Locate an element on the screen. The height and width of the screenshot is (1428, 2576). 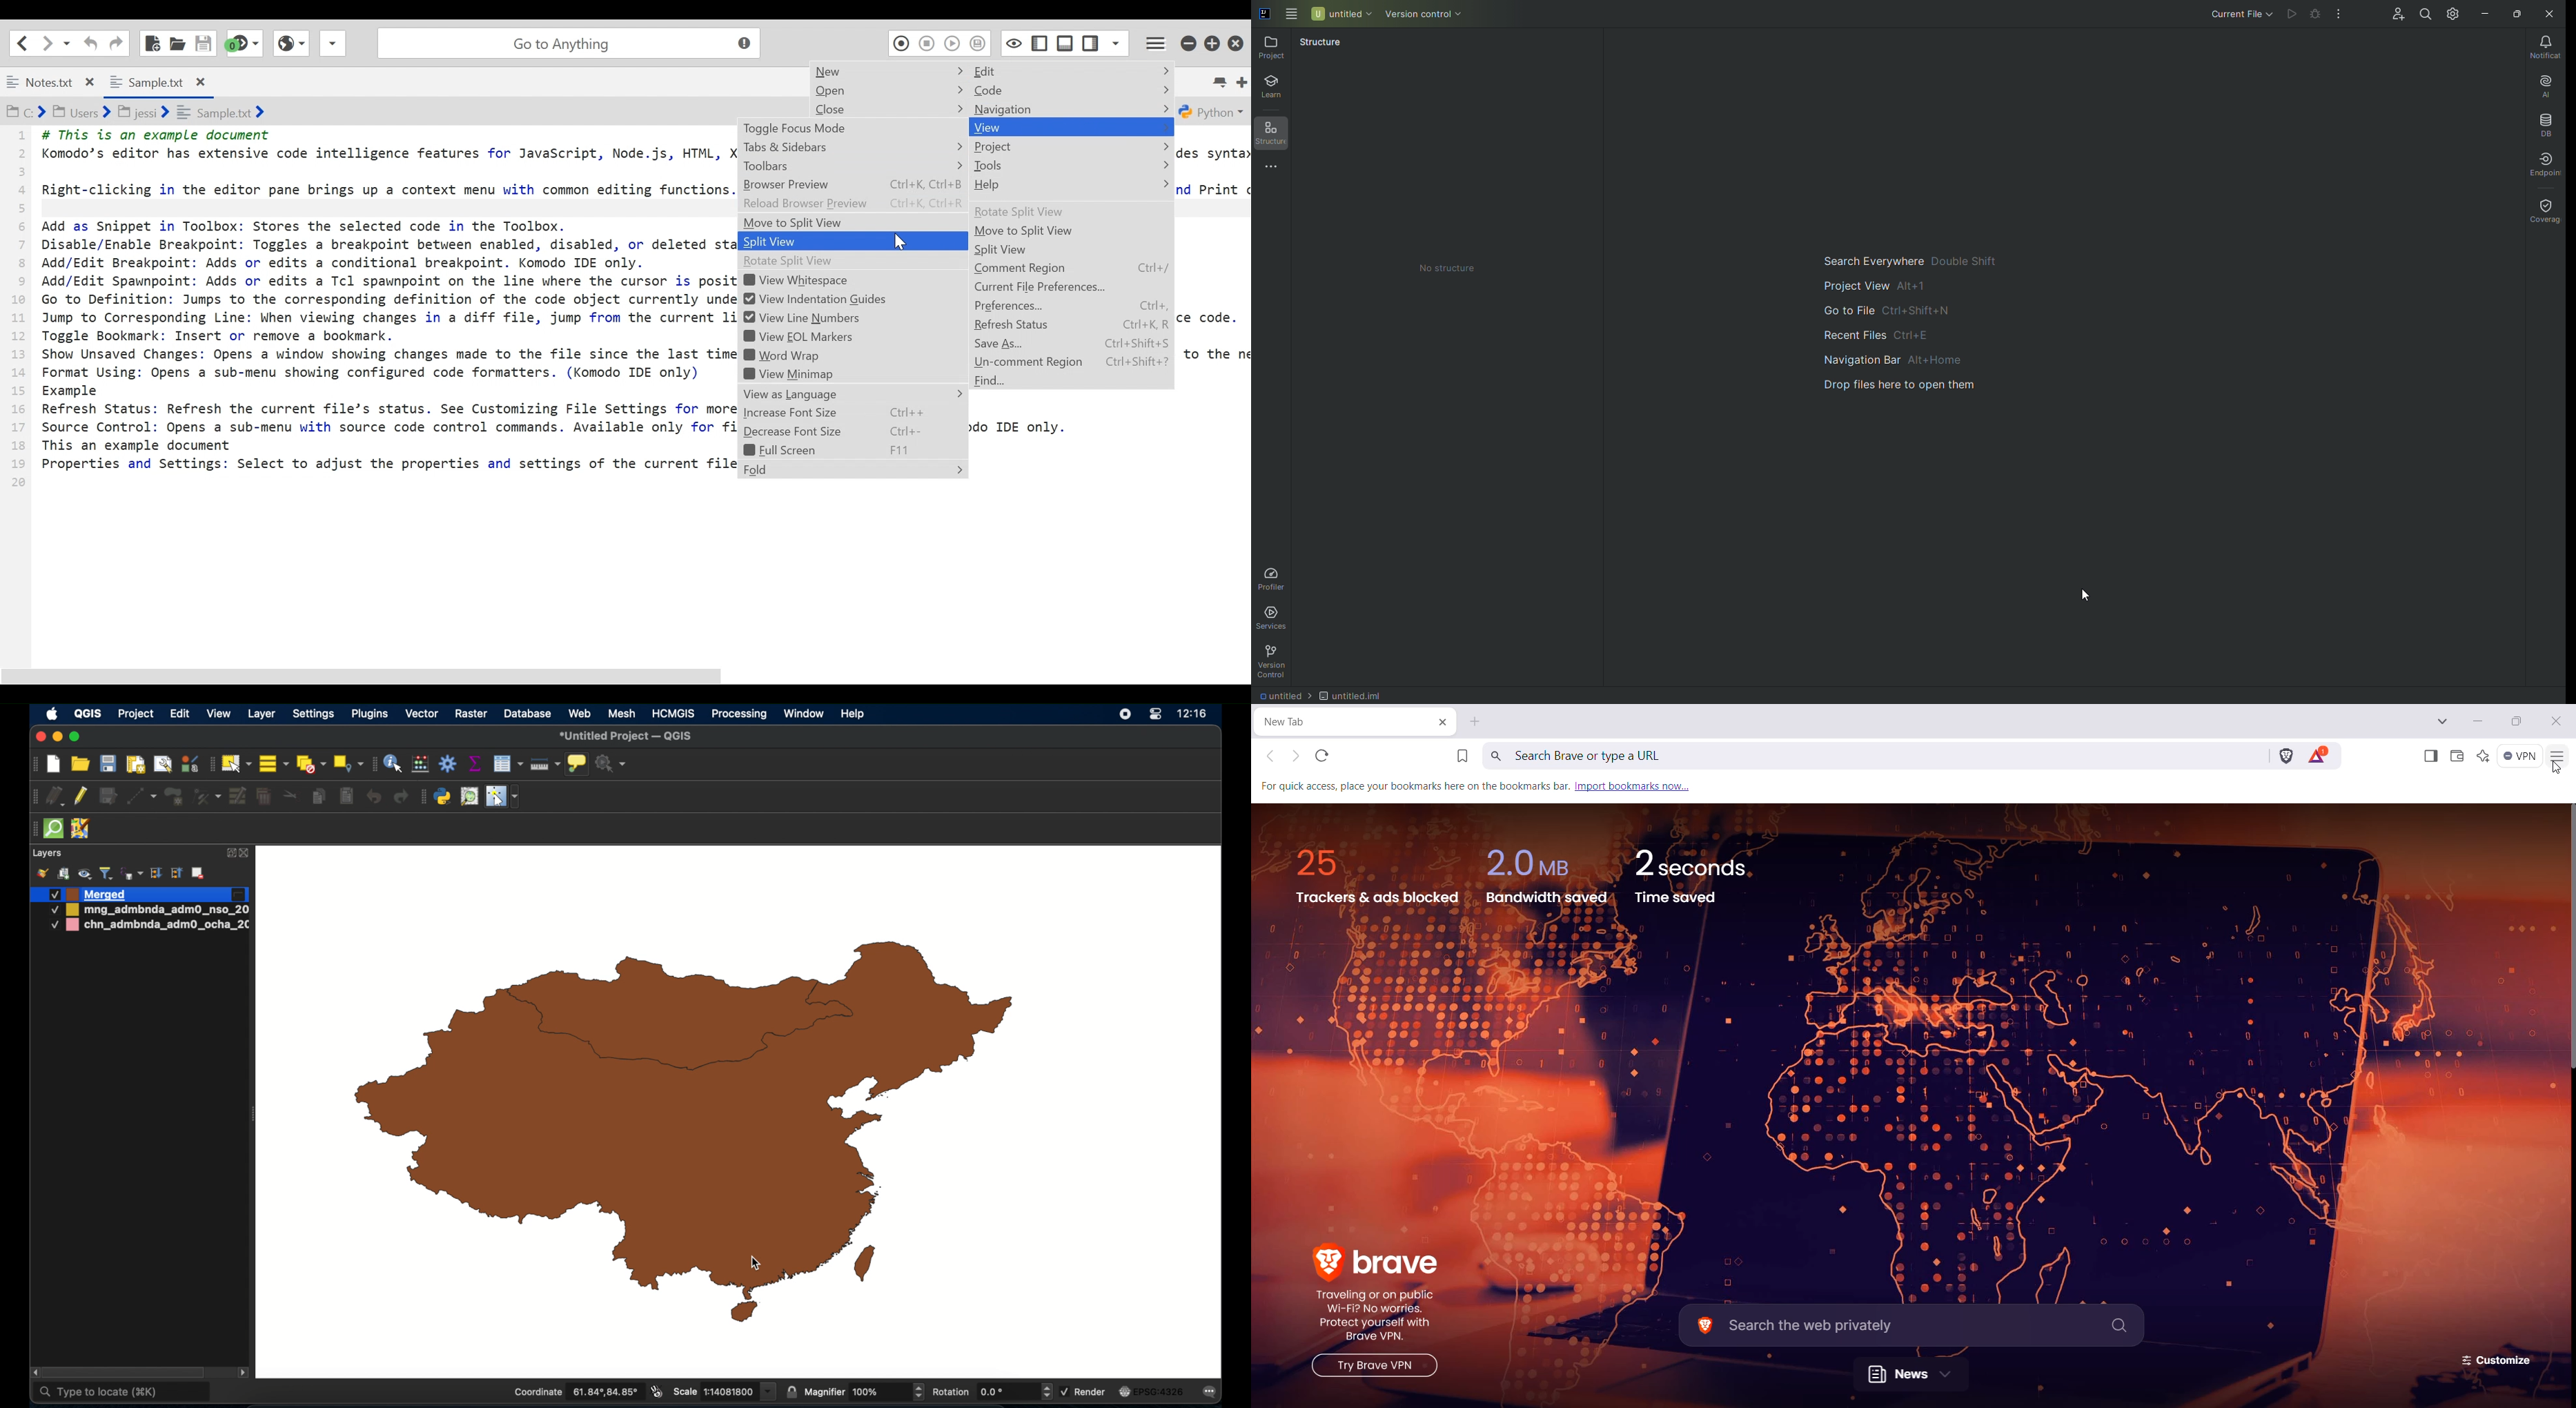
Help is located at coordinates (1071, 184).